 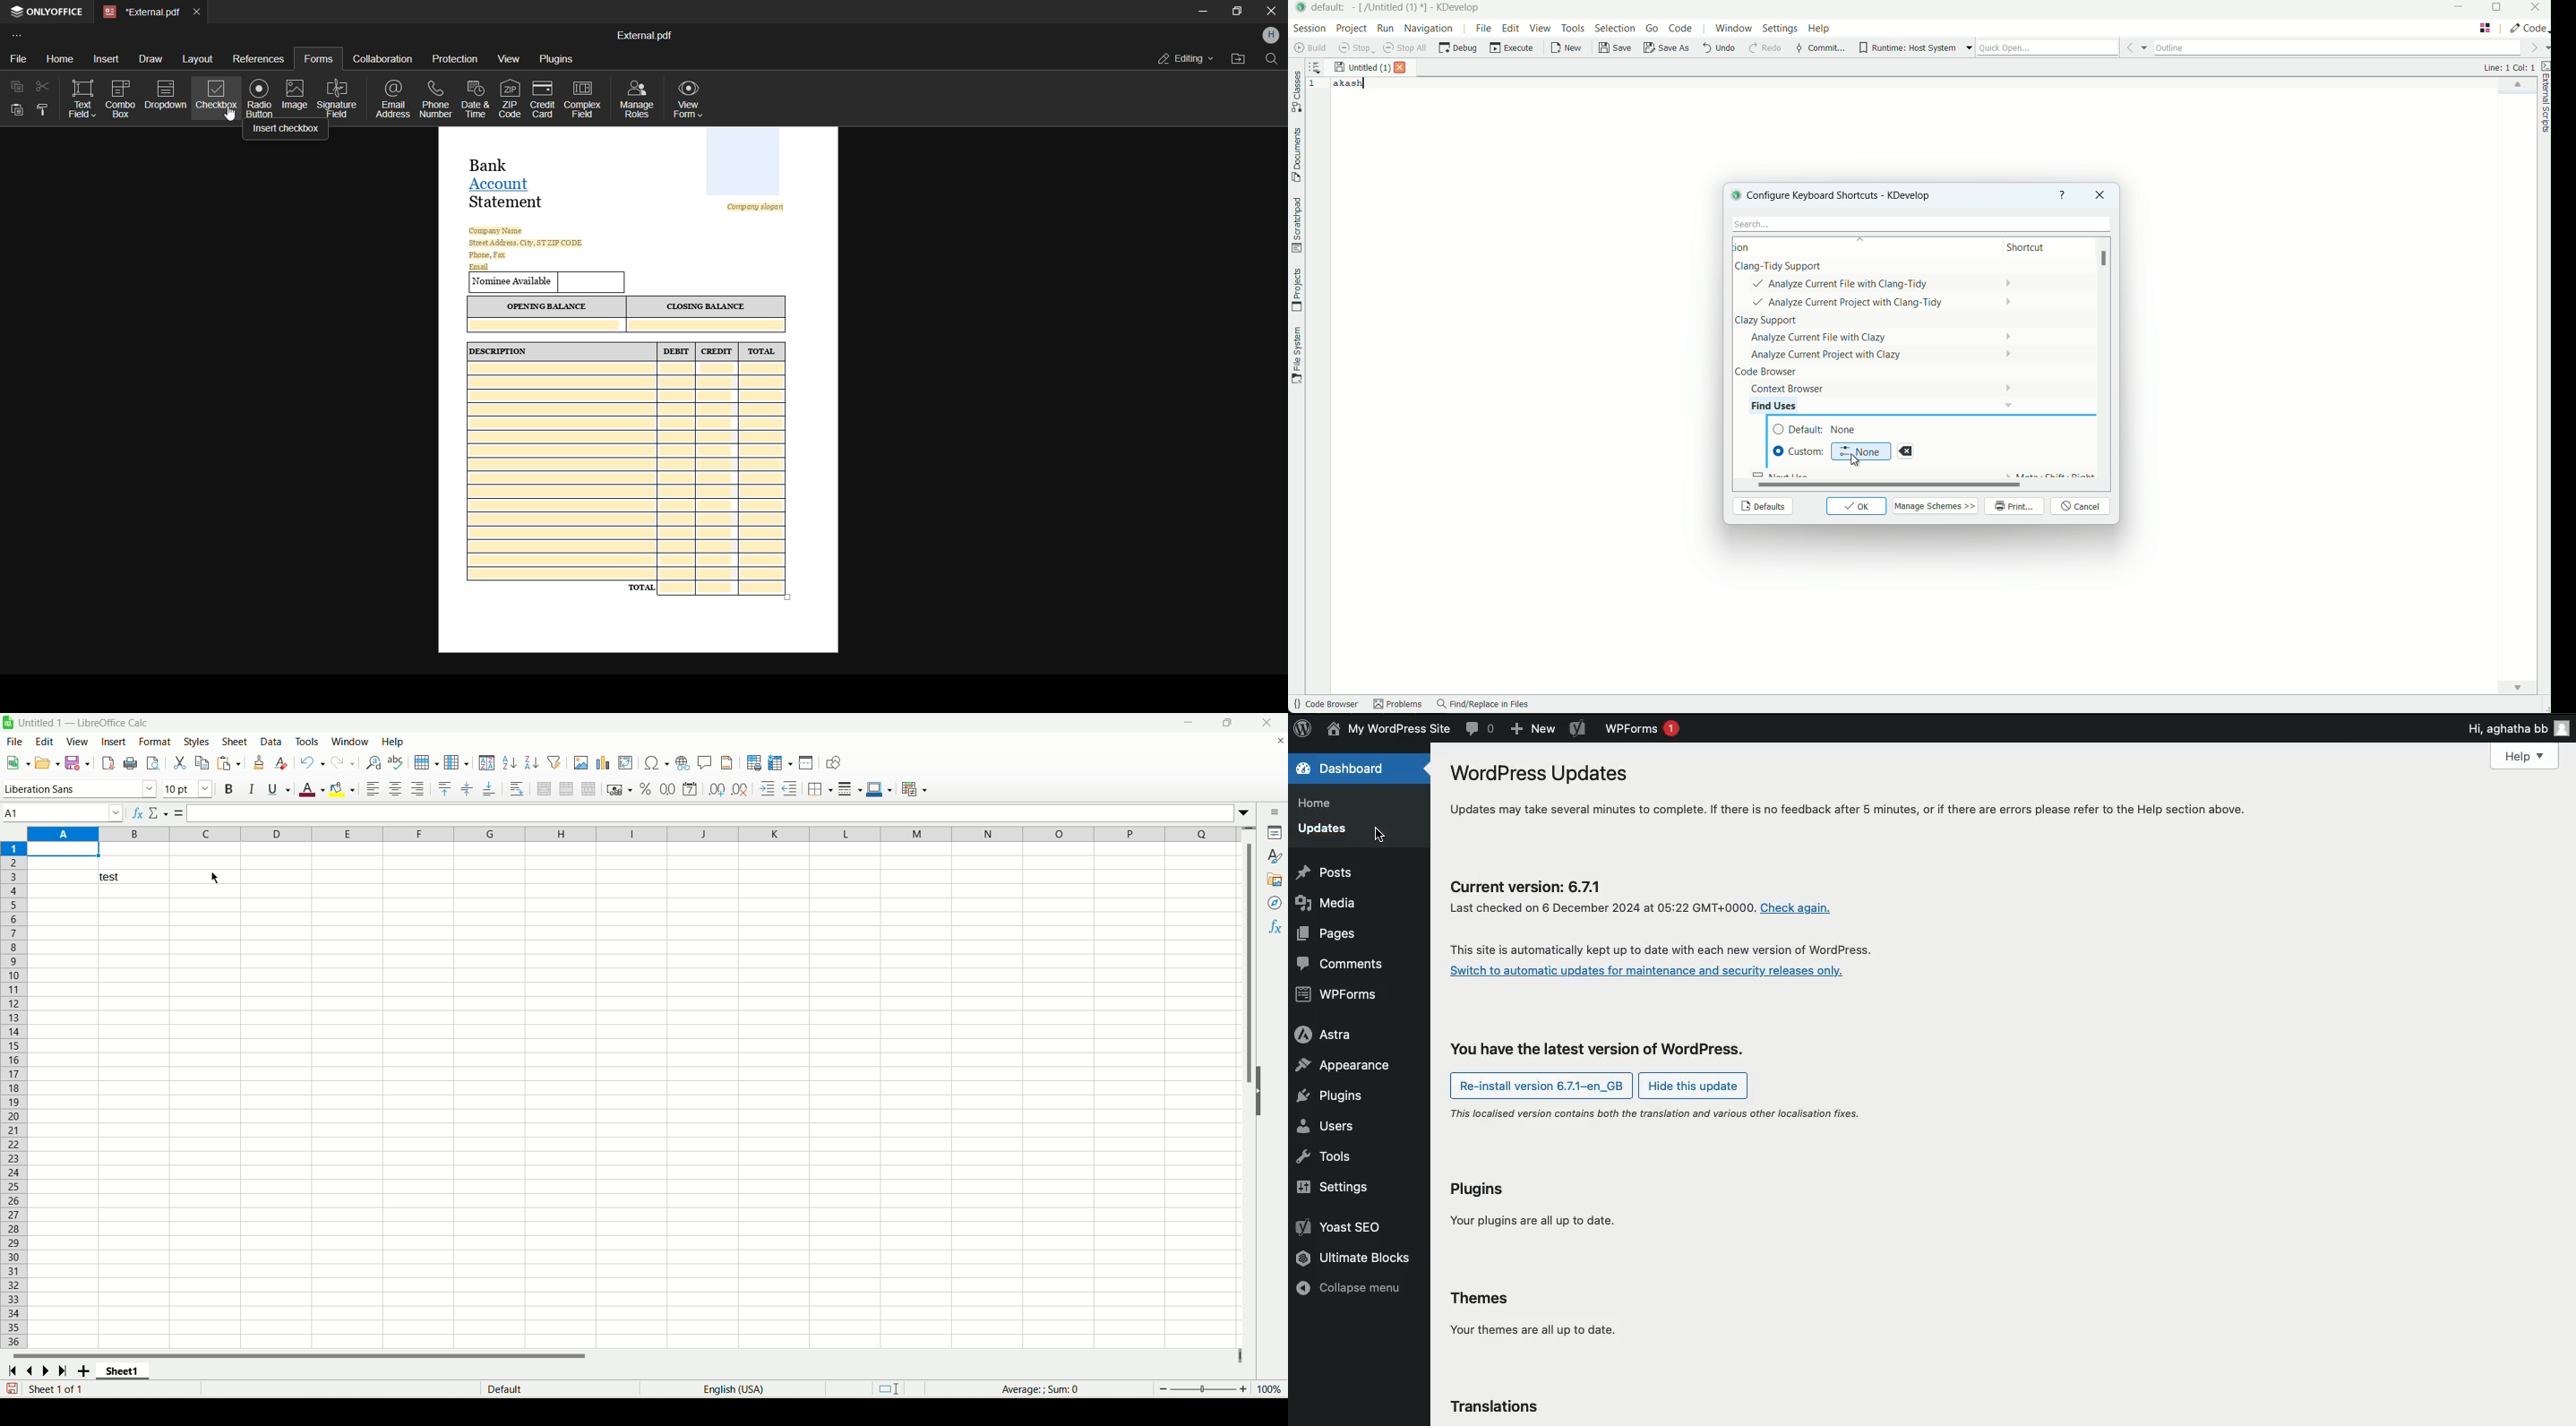 What do you see at coordinates (1601, 907) in the screenshot?
I see `` at bounding box center [1601, 907].